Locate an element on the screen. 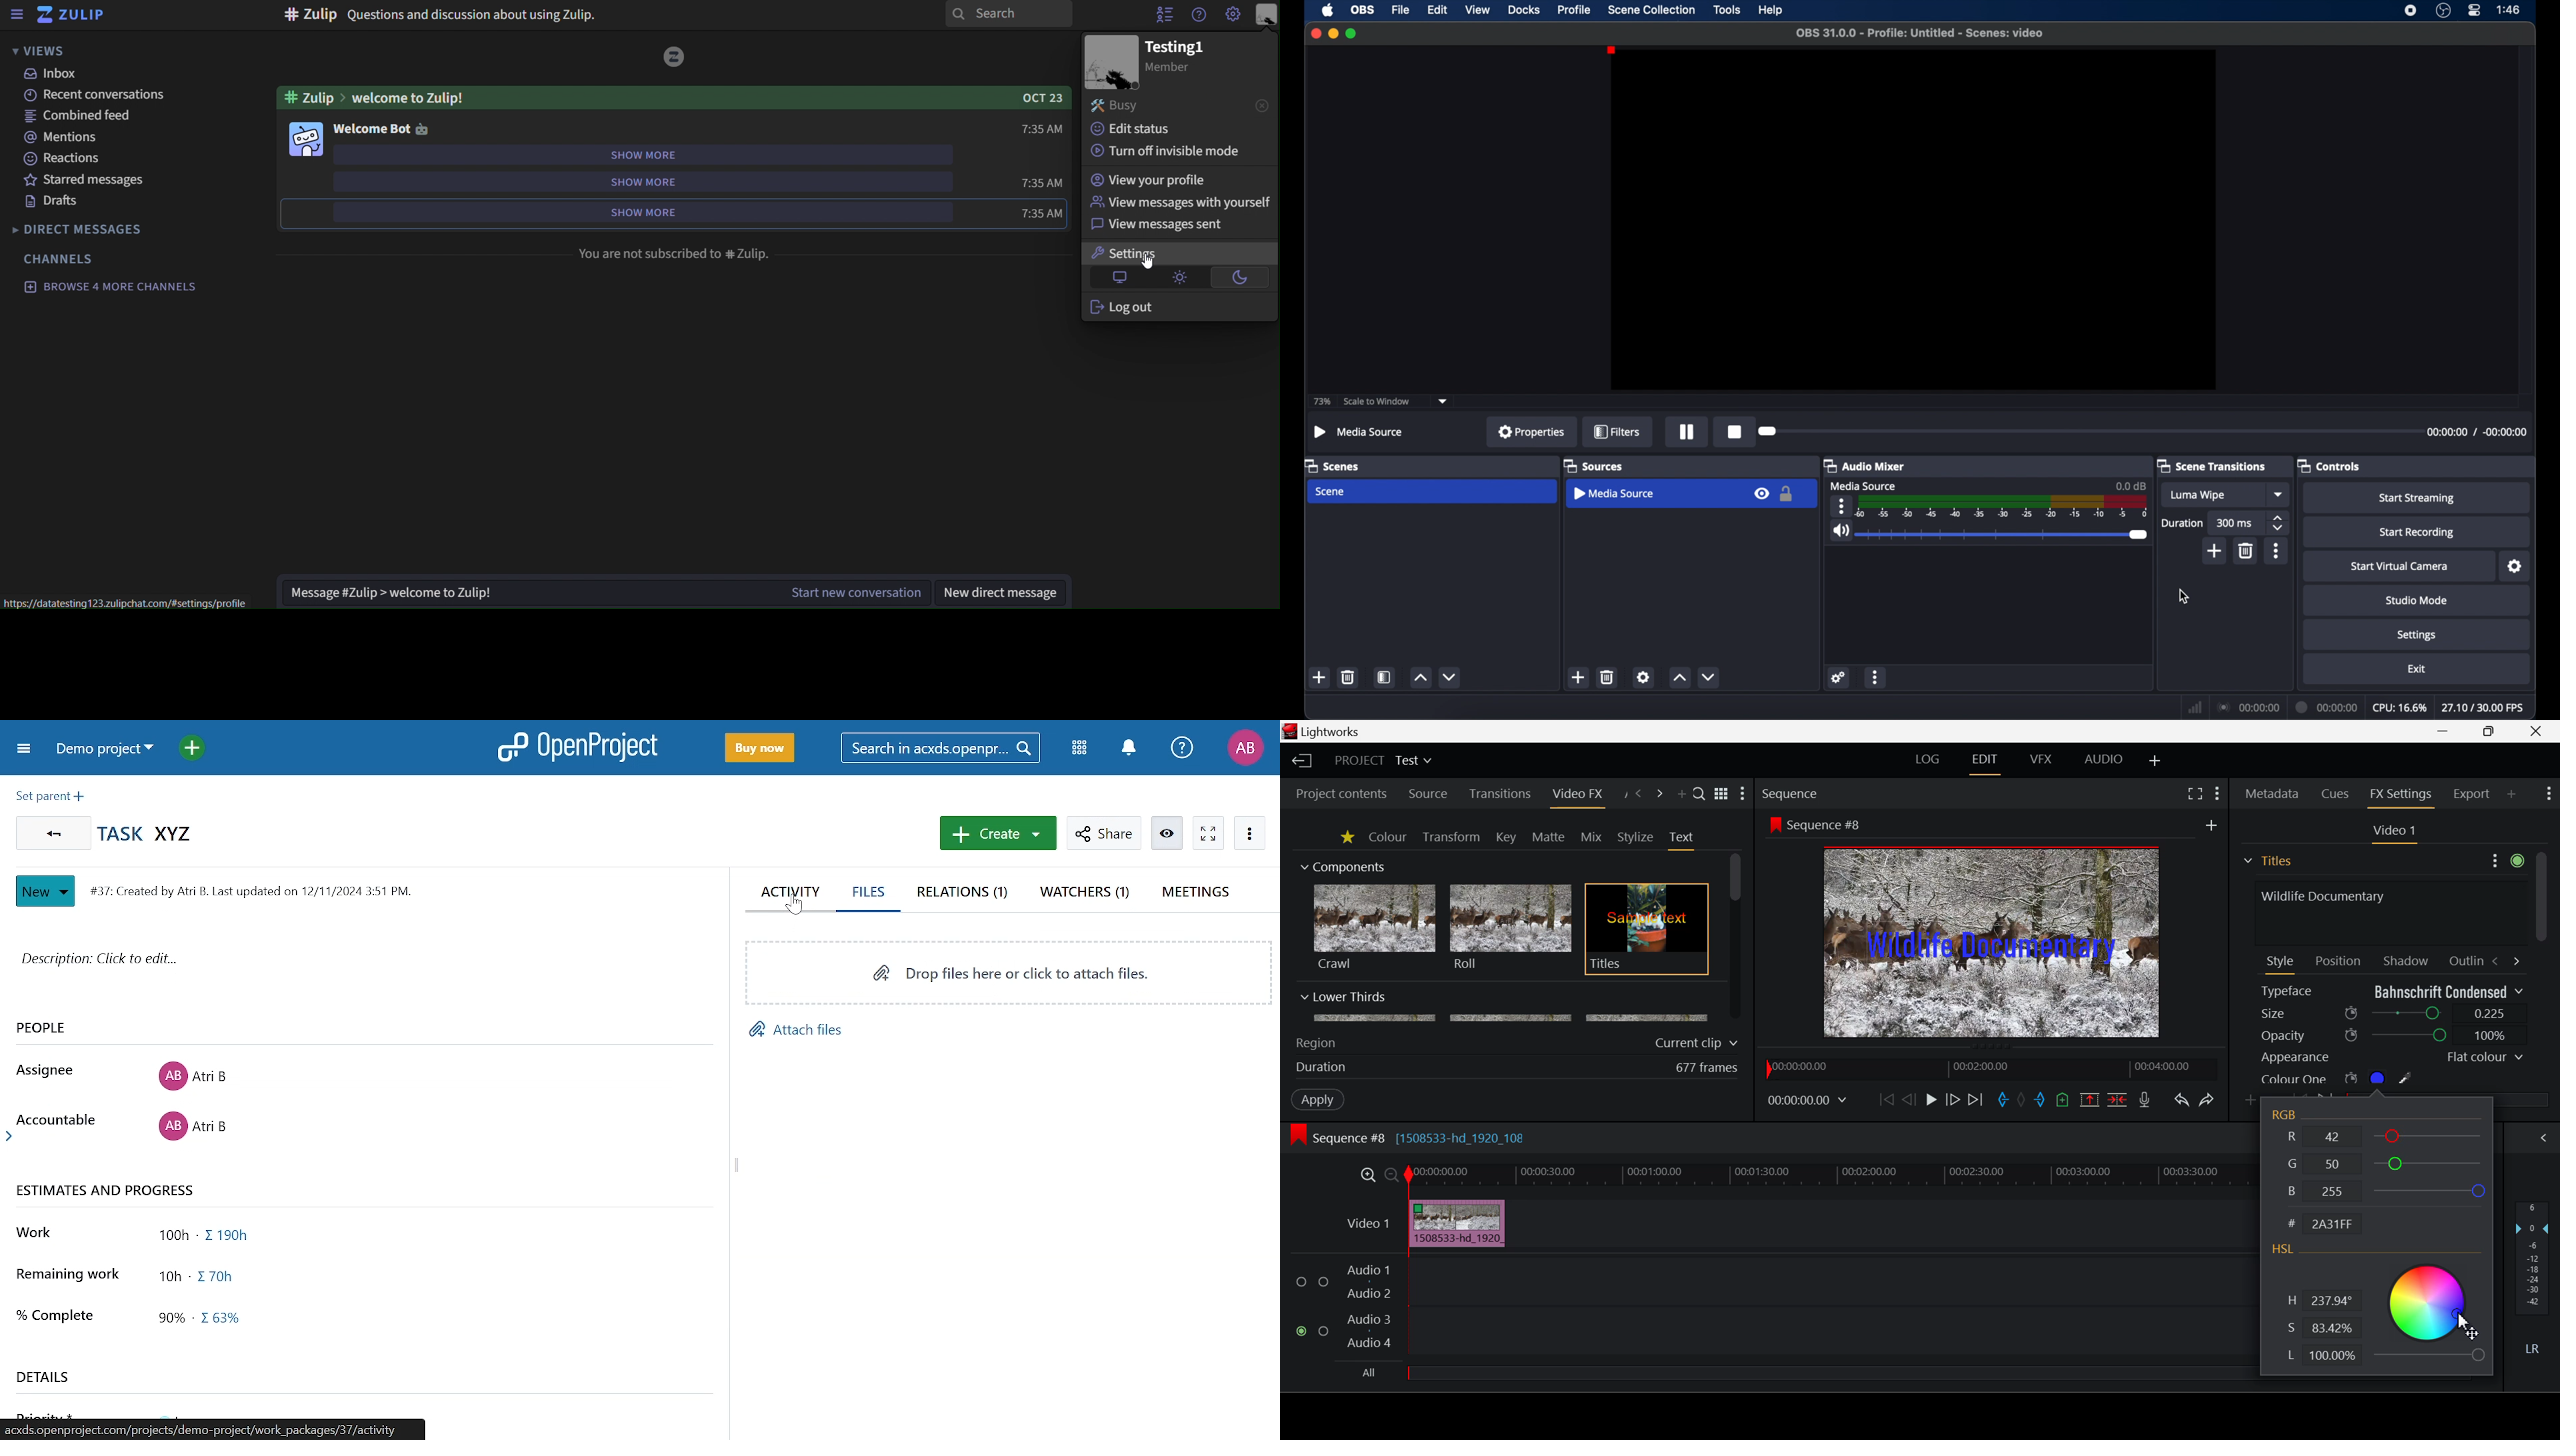 Image resolution: width=2576 pixels, height=1456 pixels. view your profile is located at coordinates (1177, 180).